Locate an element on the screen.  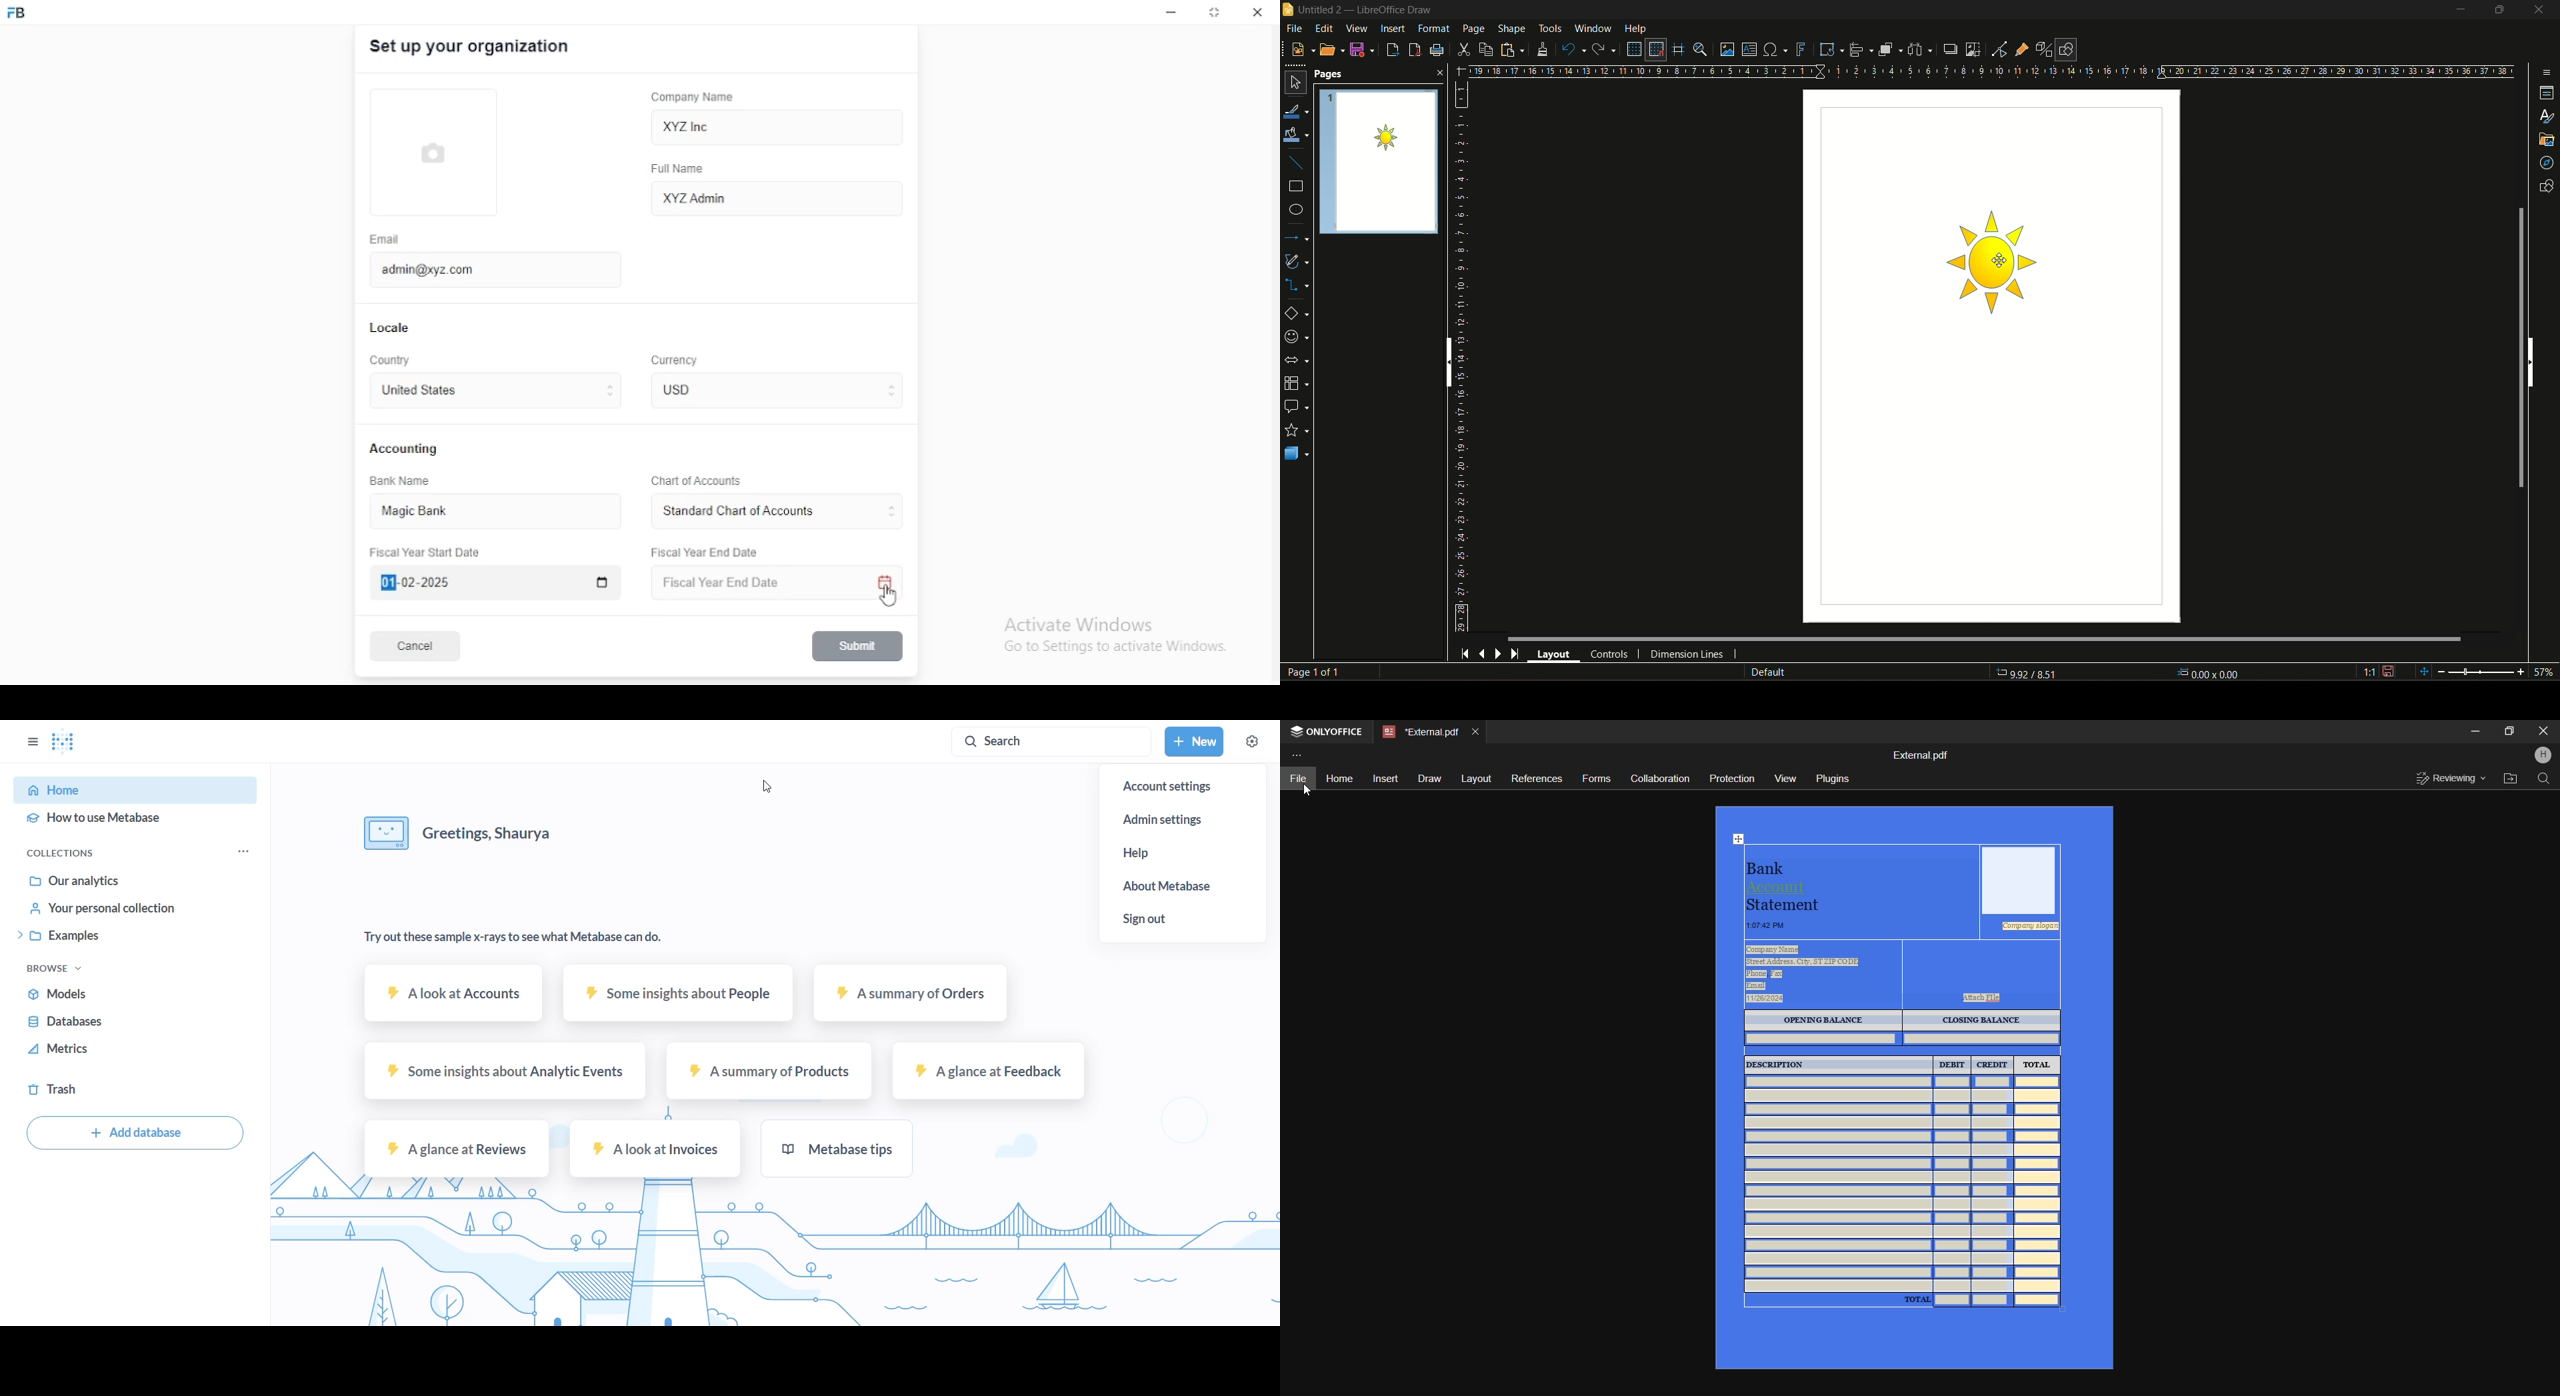
database is located at coordinates (73, 1021).